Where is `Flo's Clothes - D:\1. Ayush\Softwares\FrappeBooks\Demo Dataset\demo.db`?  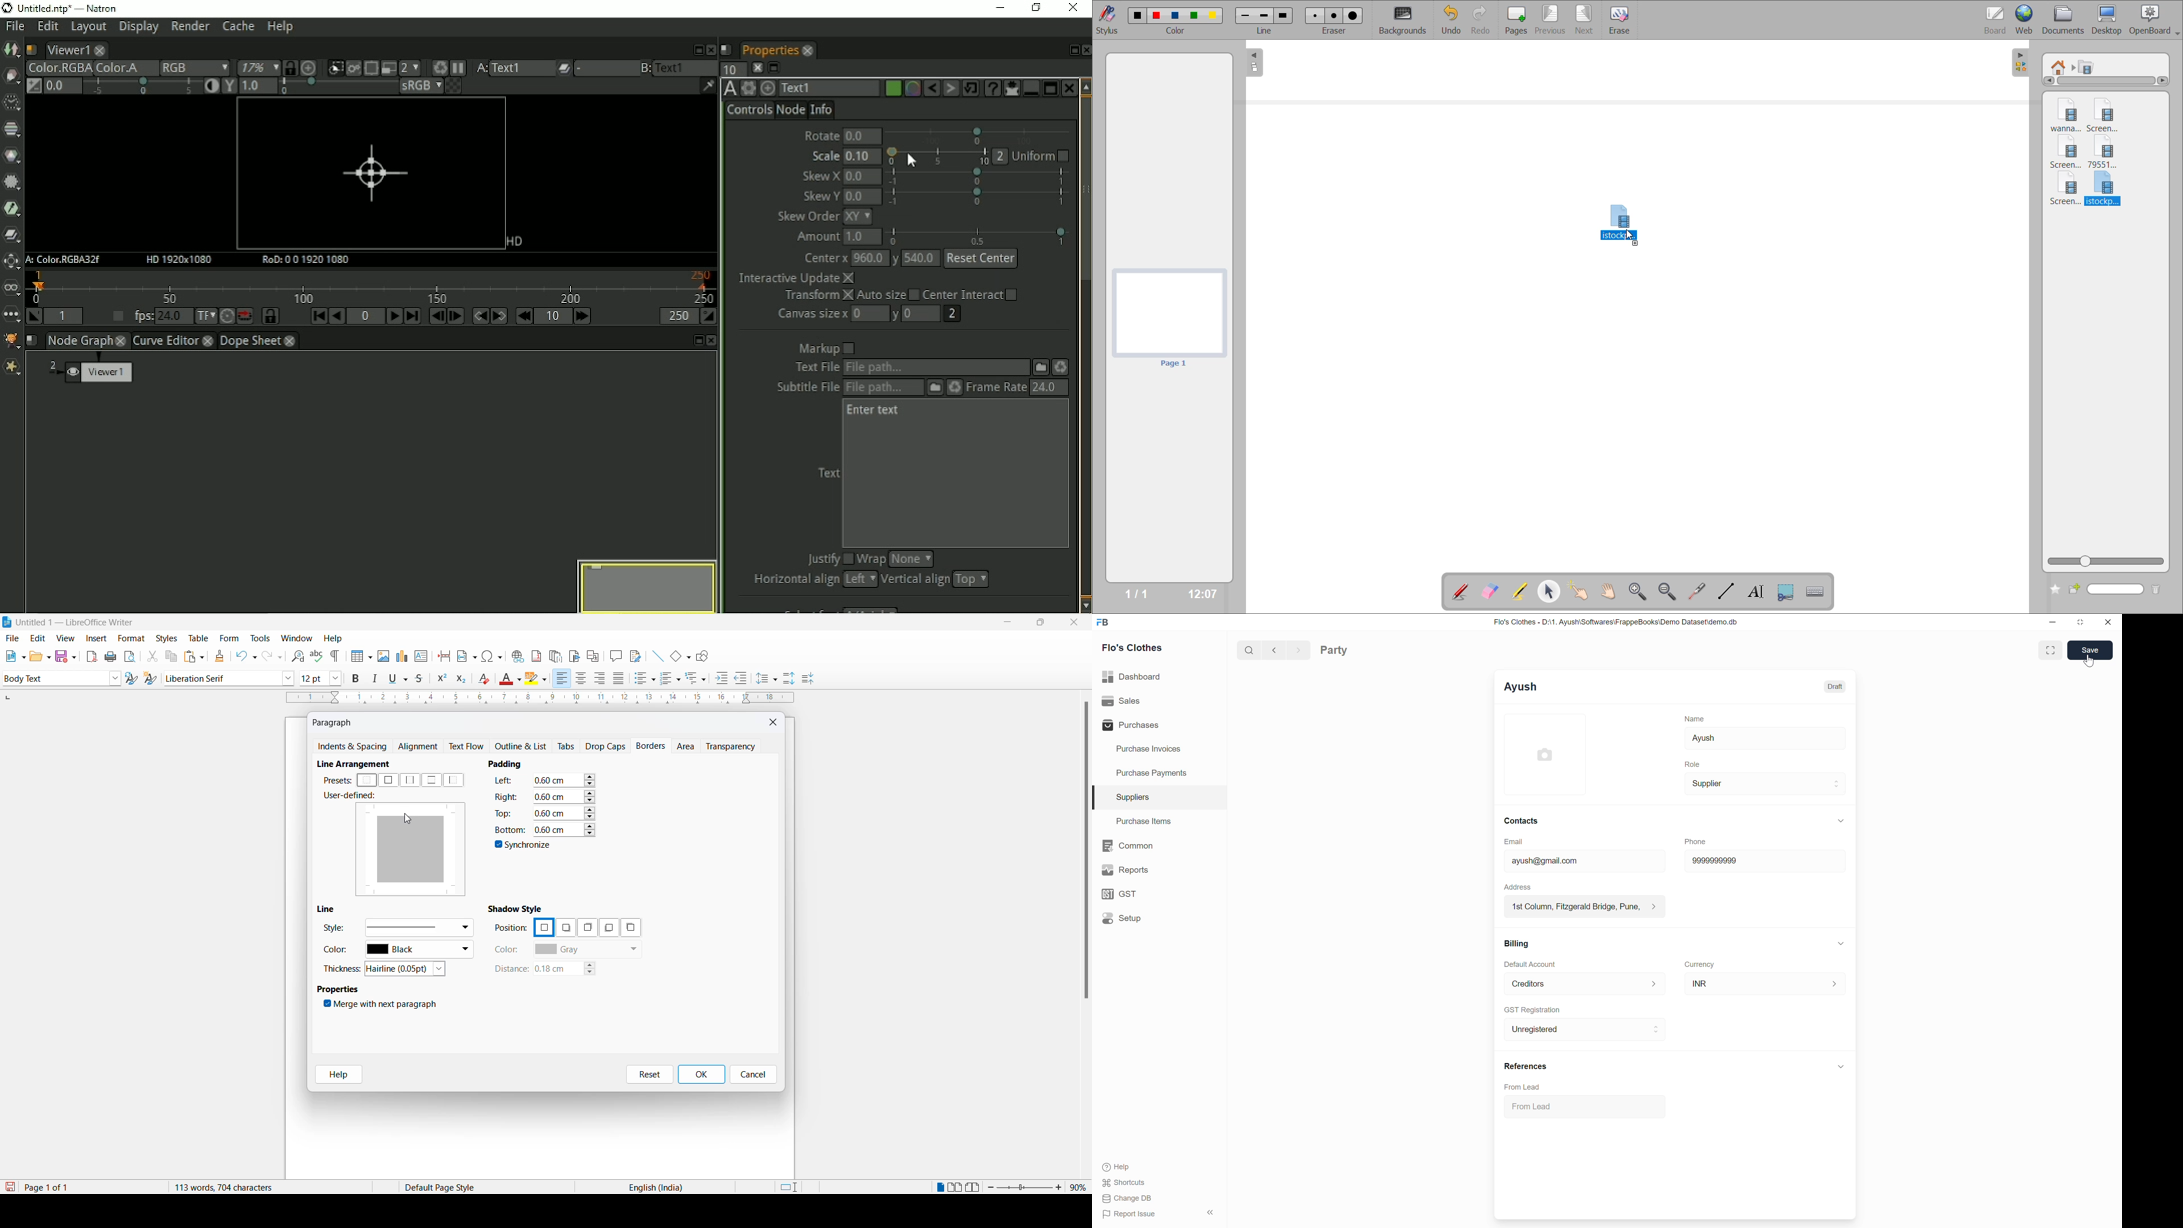 Flo's Clothes - D:\1. Ayush\Softwares\FrappeBooks\Demo Dataset\demo.db is located at coordinates (1616, 622).